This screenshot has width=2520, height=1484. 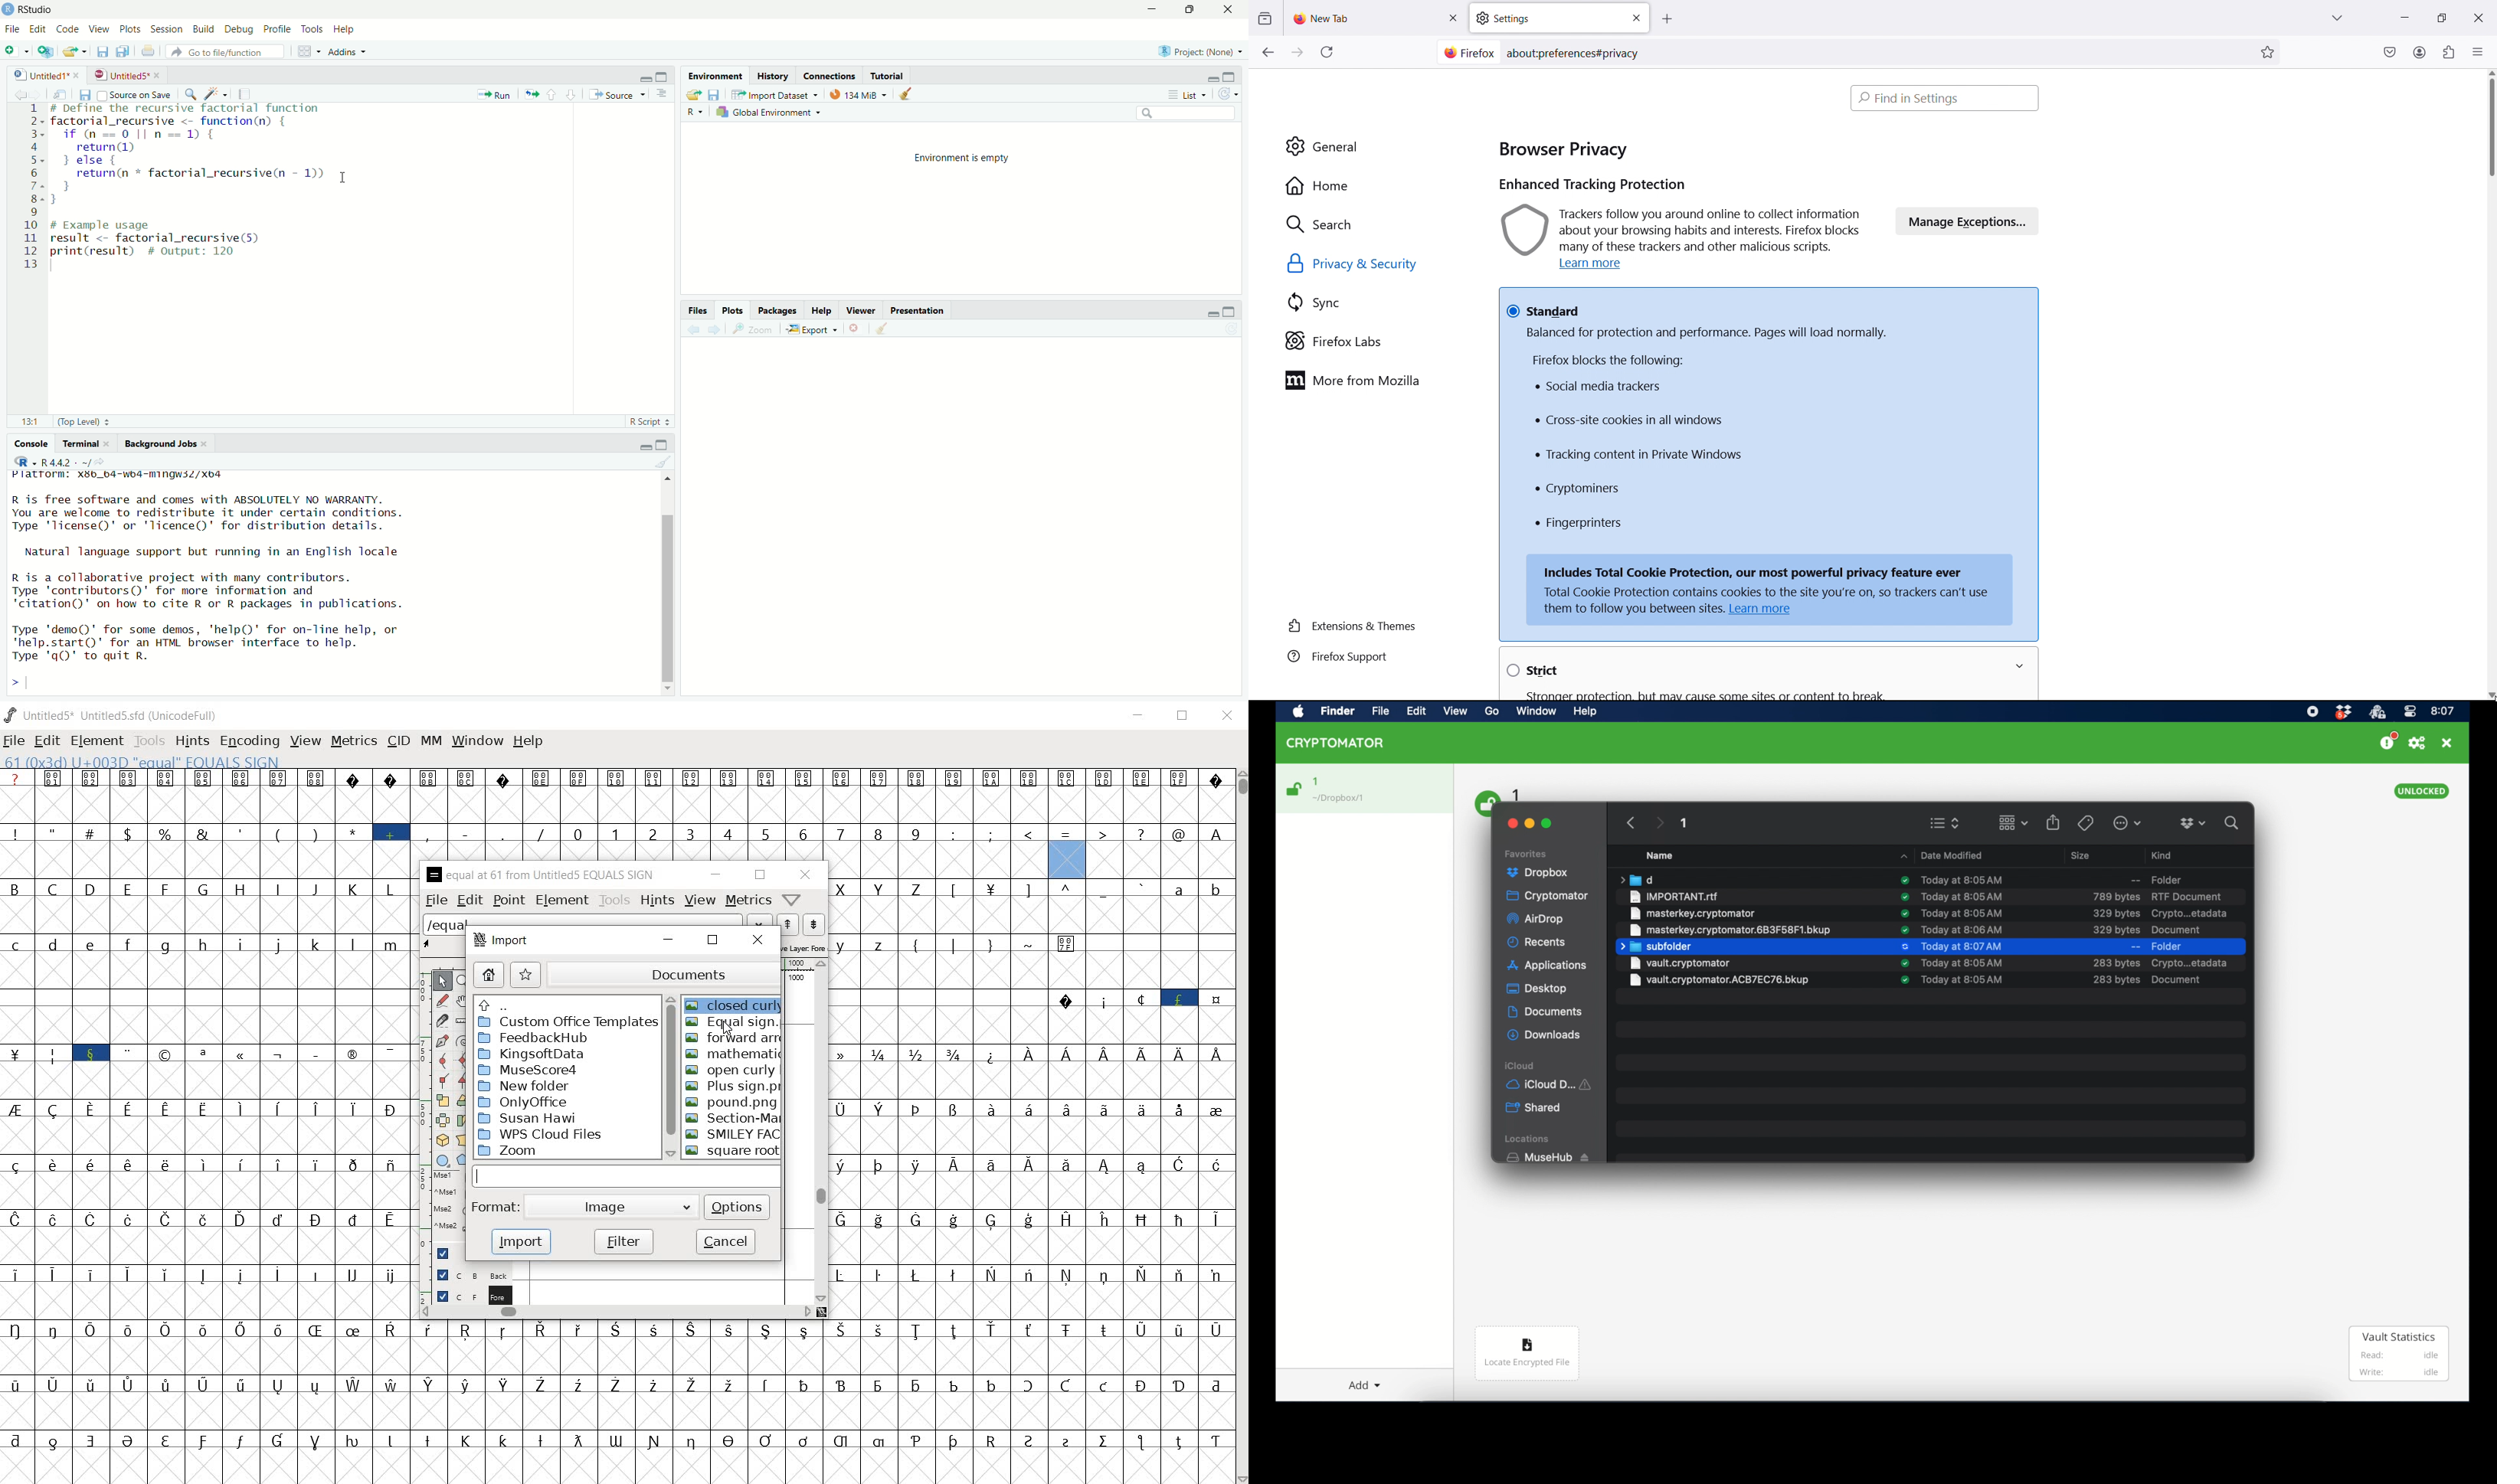 I want to click on go back one page, right click or pull down to show history, so click(x=1267, y=52).